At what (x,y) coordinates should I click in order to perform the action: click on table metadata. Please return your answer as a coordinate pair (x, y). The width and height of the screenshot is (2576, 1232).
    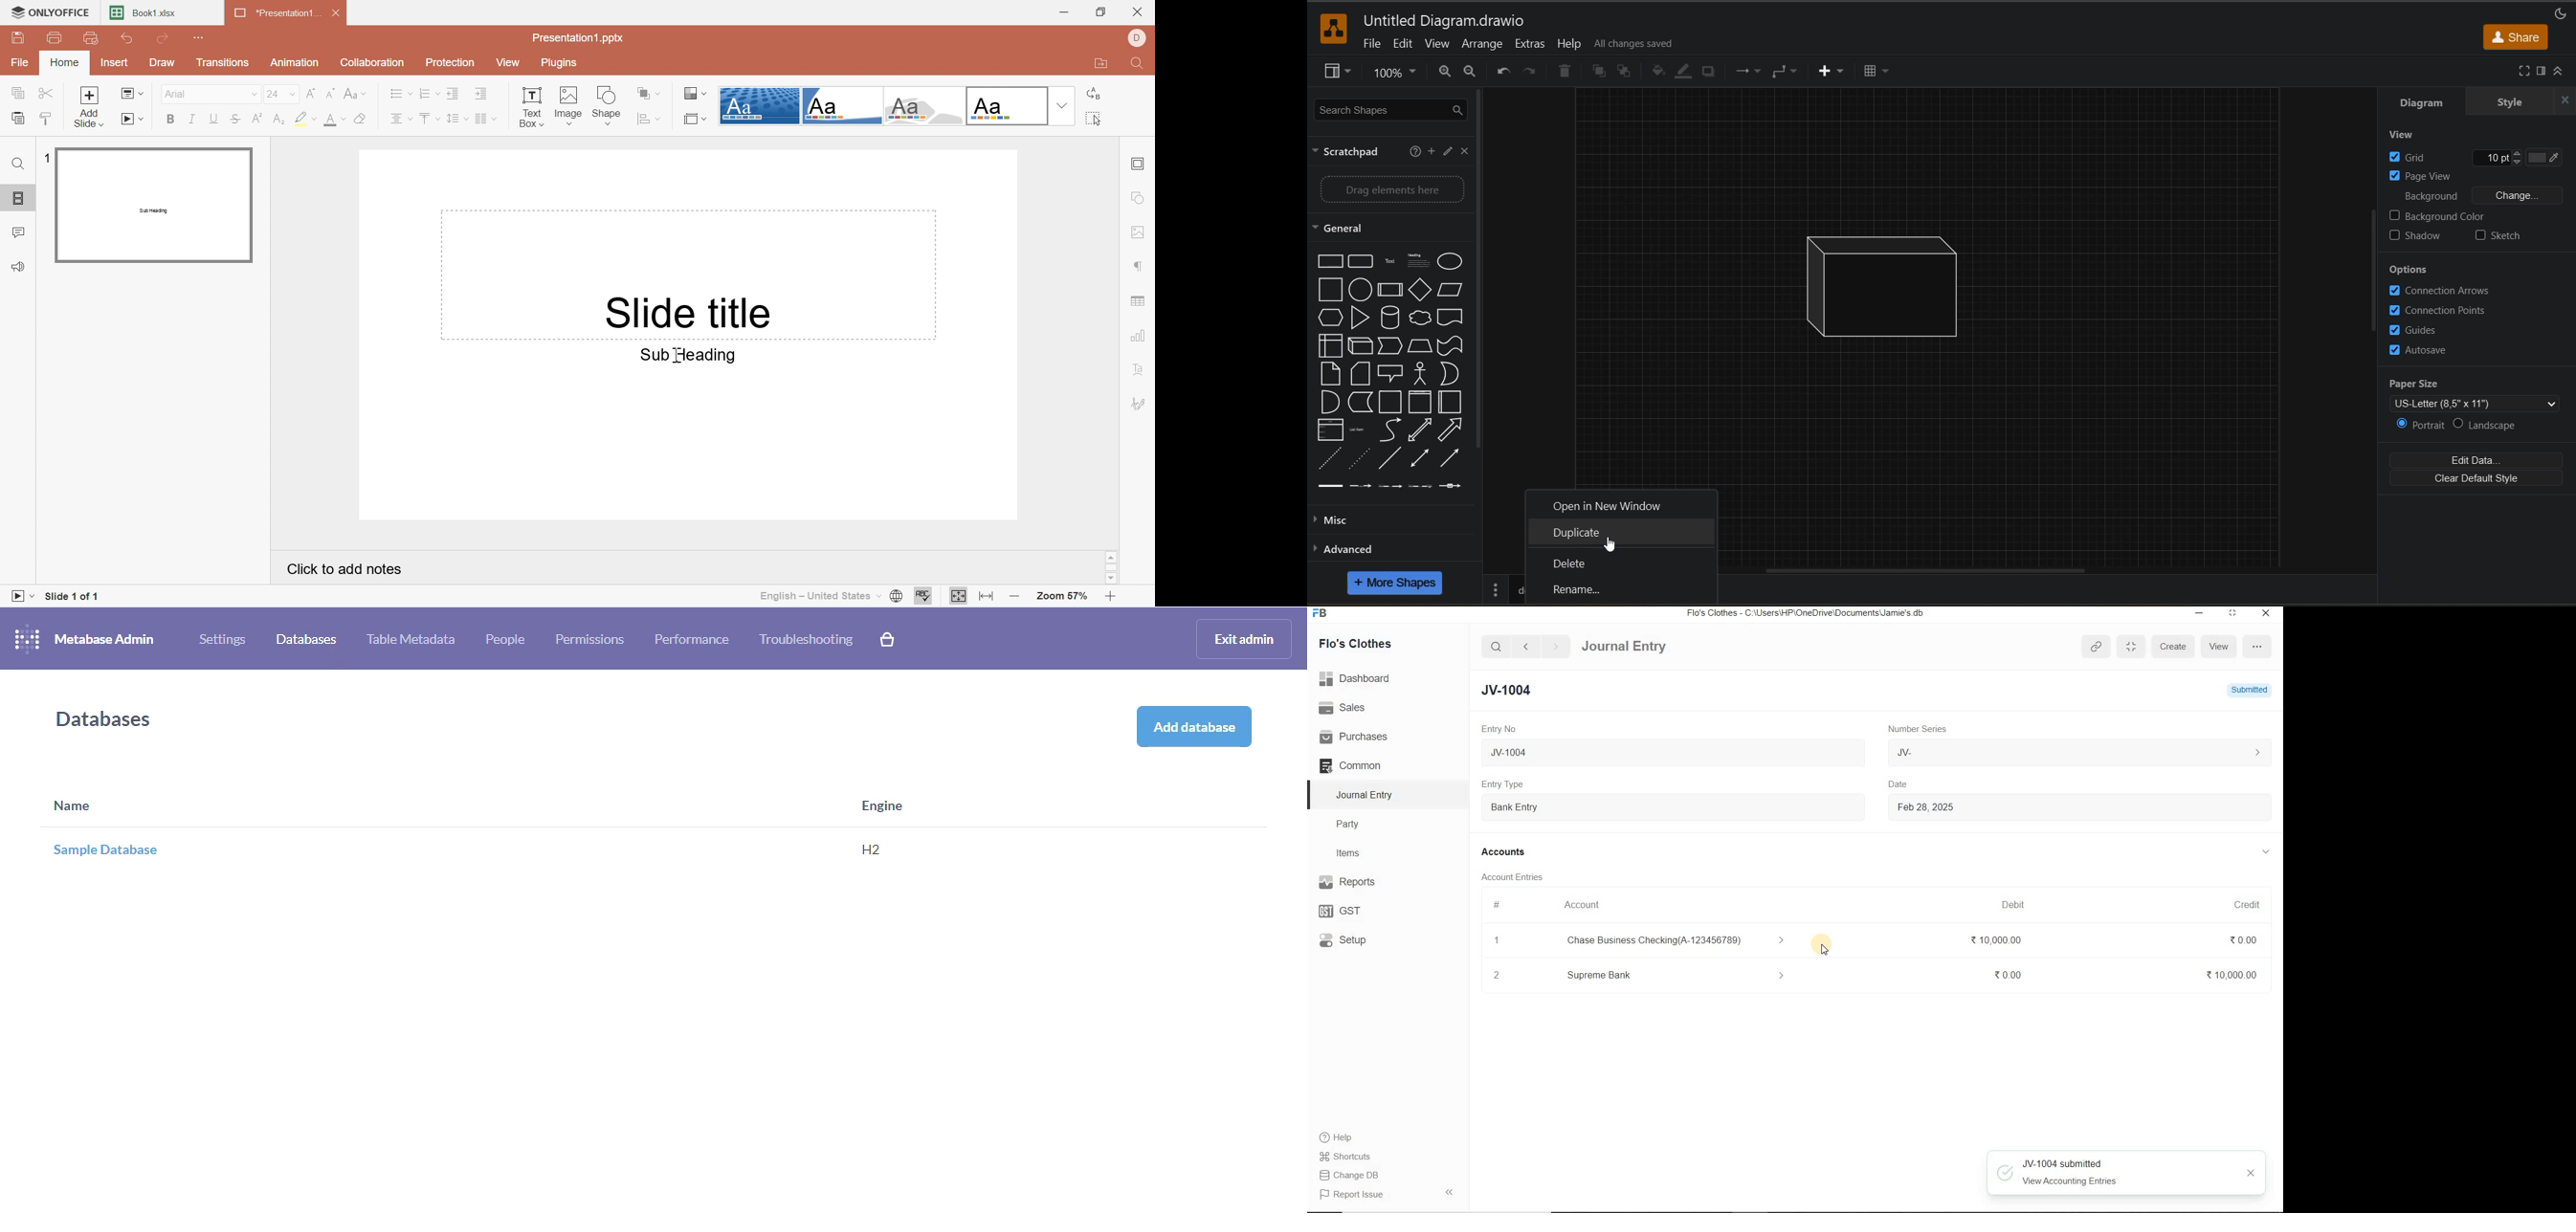
    Looking at the image, I should click on (411, 639).